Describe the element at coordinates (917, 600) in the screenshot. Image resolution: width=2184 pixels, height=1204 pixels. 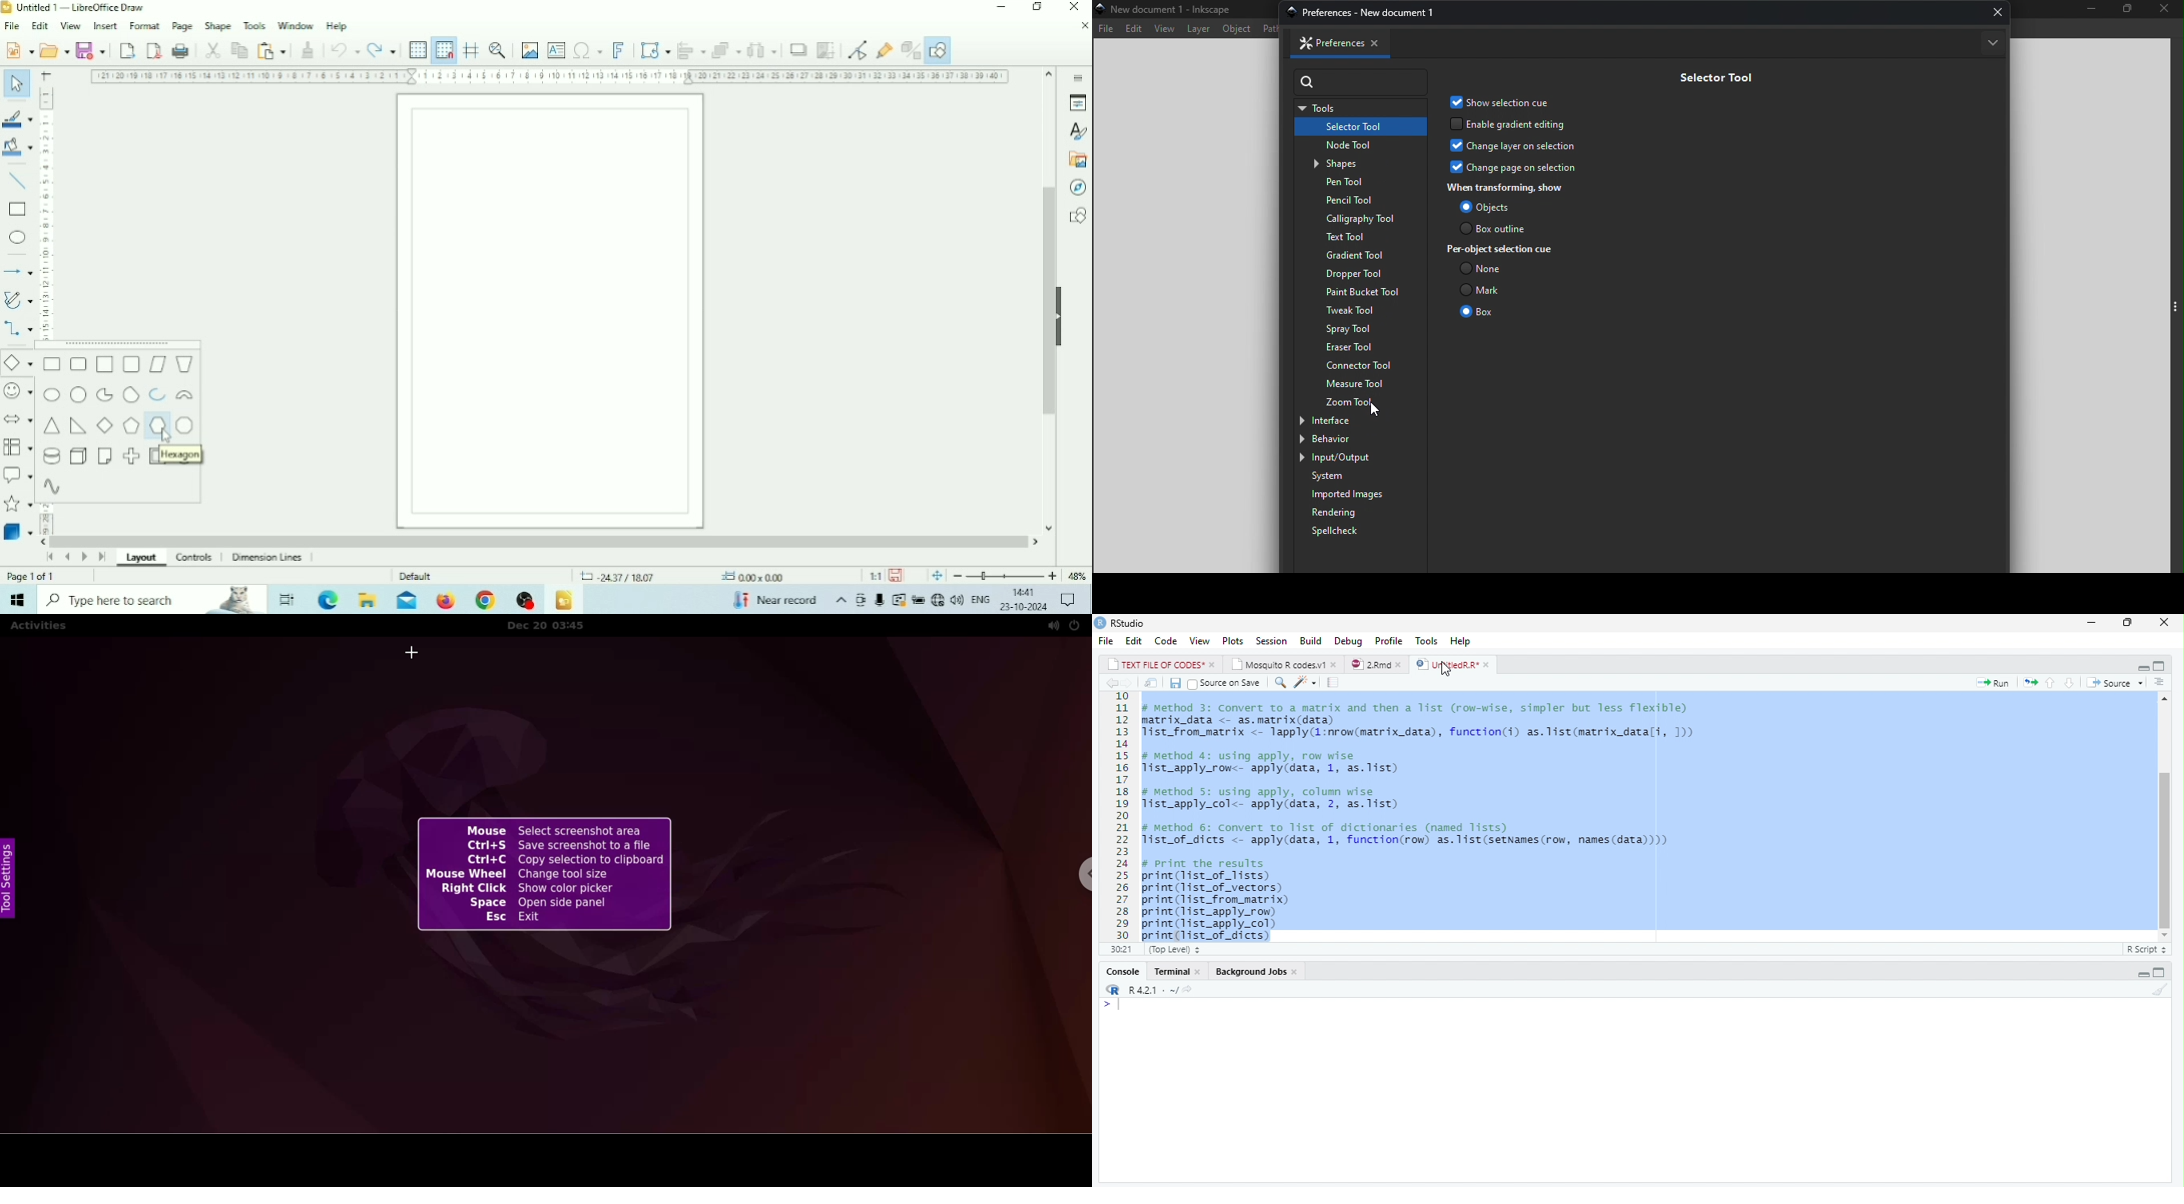
I see `Charging, plugged in` at that location.